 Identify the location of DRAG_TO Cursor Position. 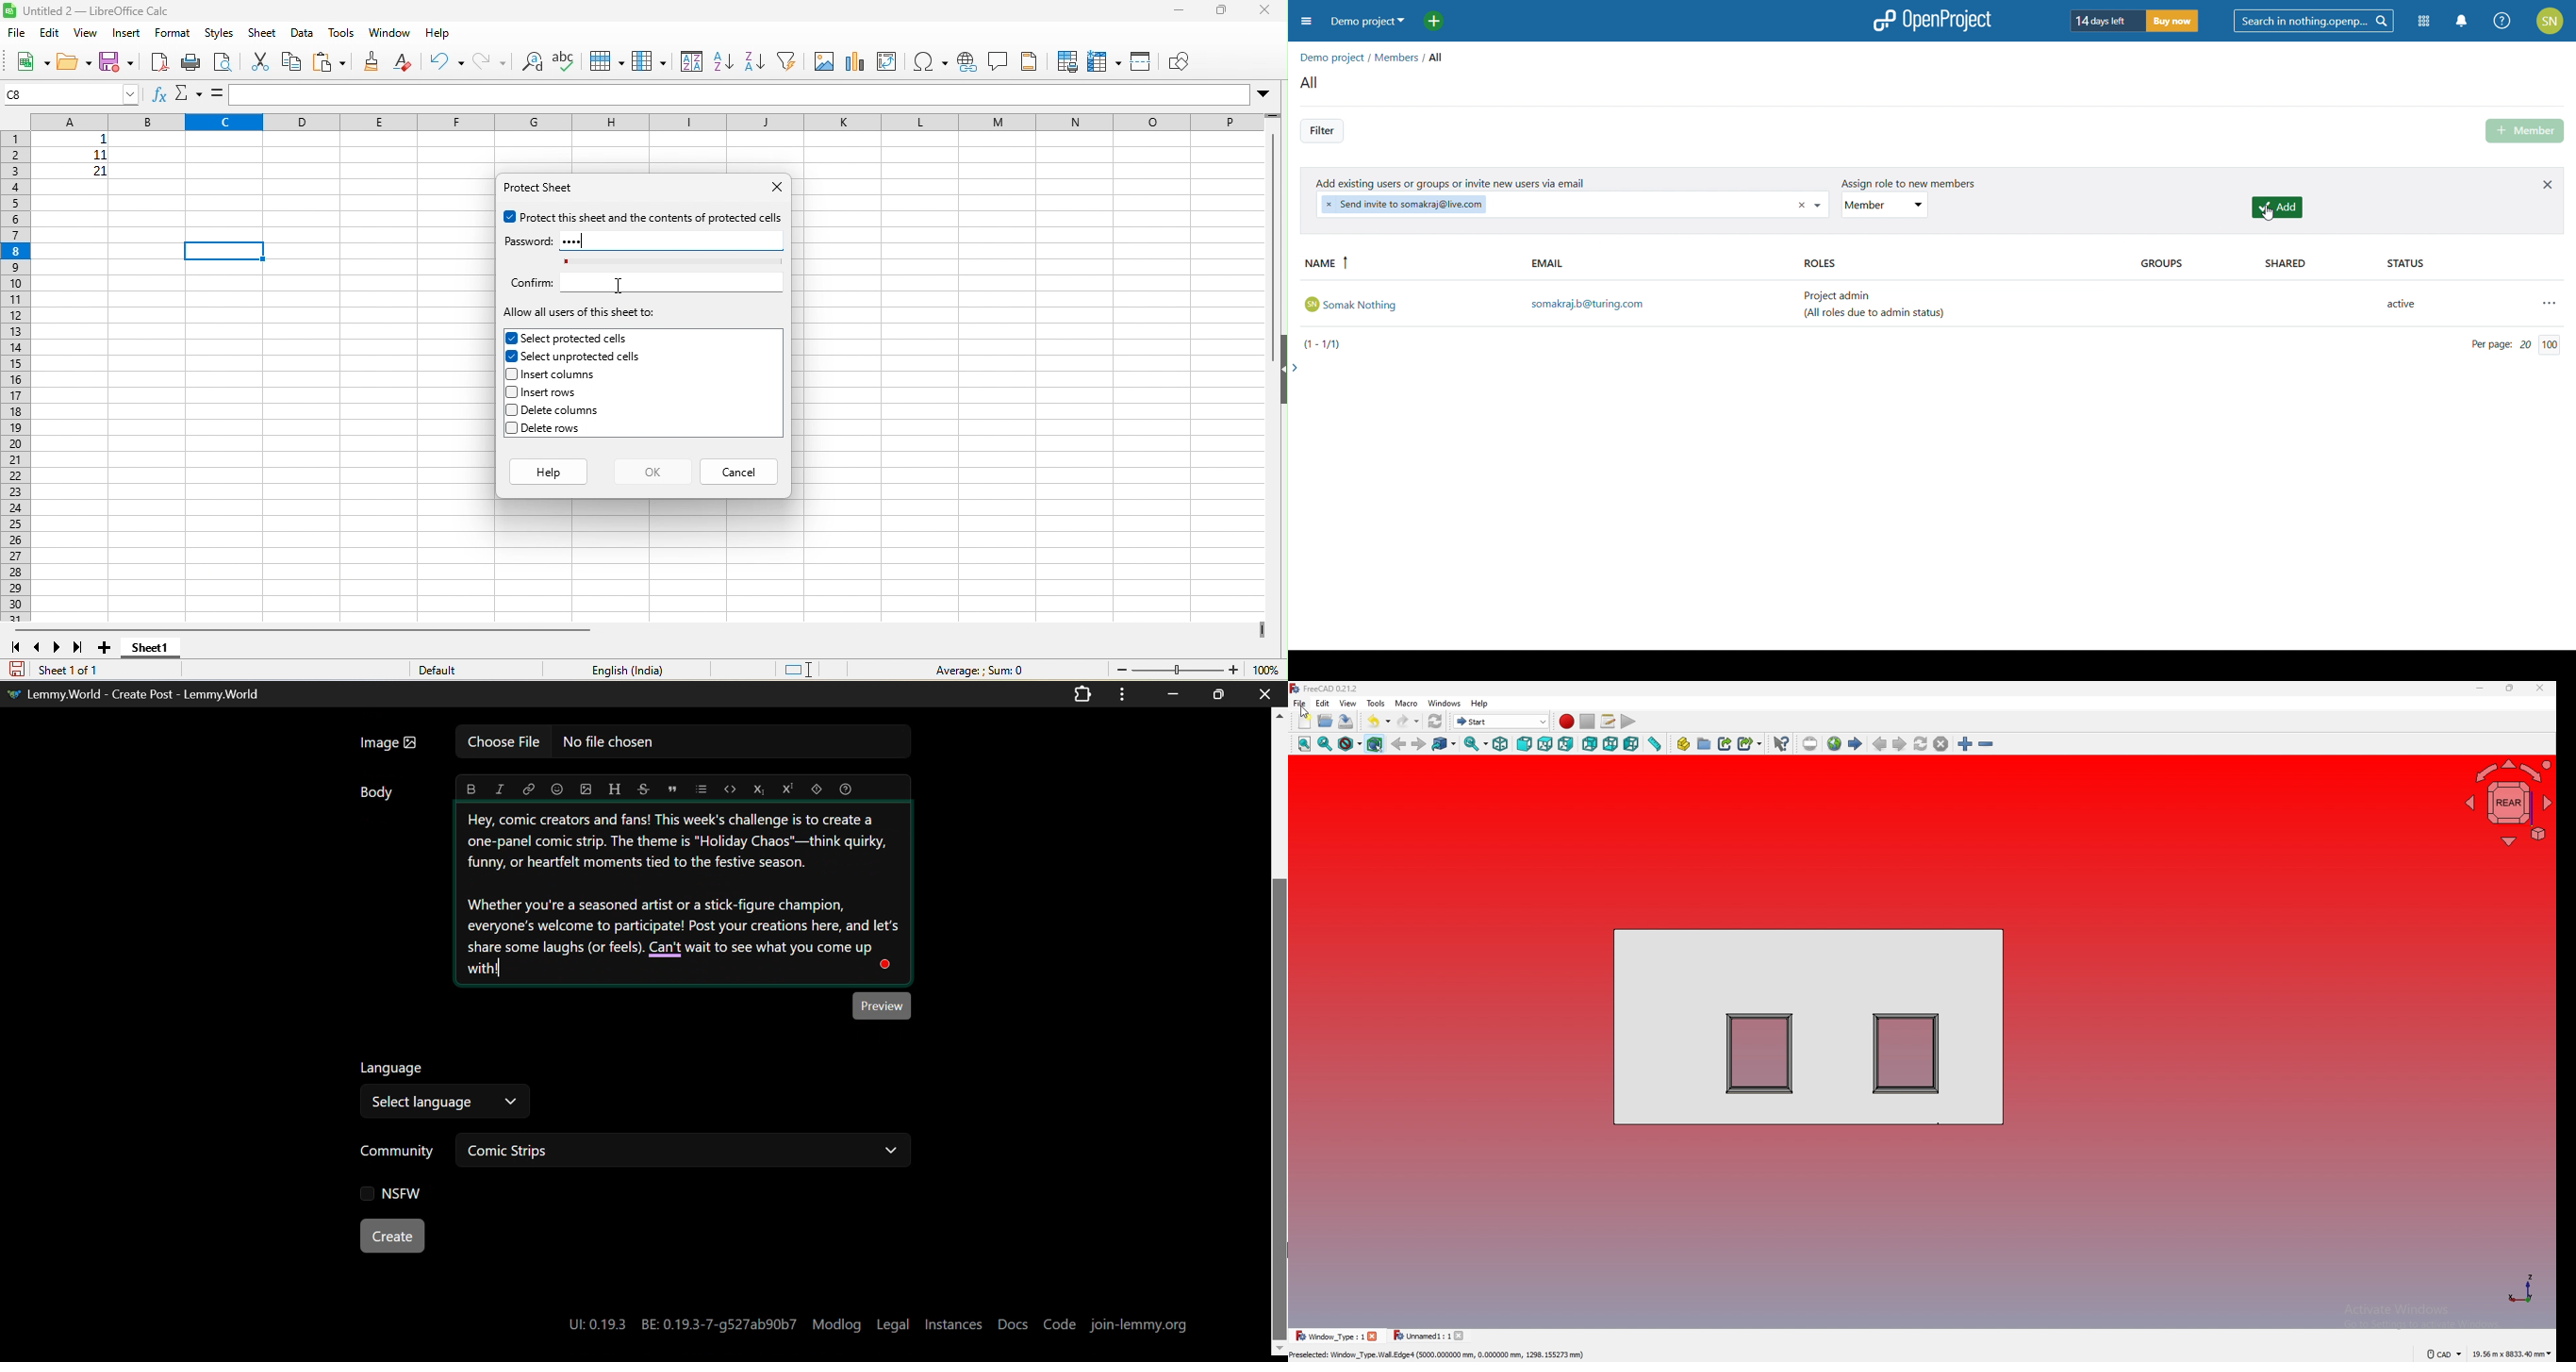
(1280, 1233).